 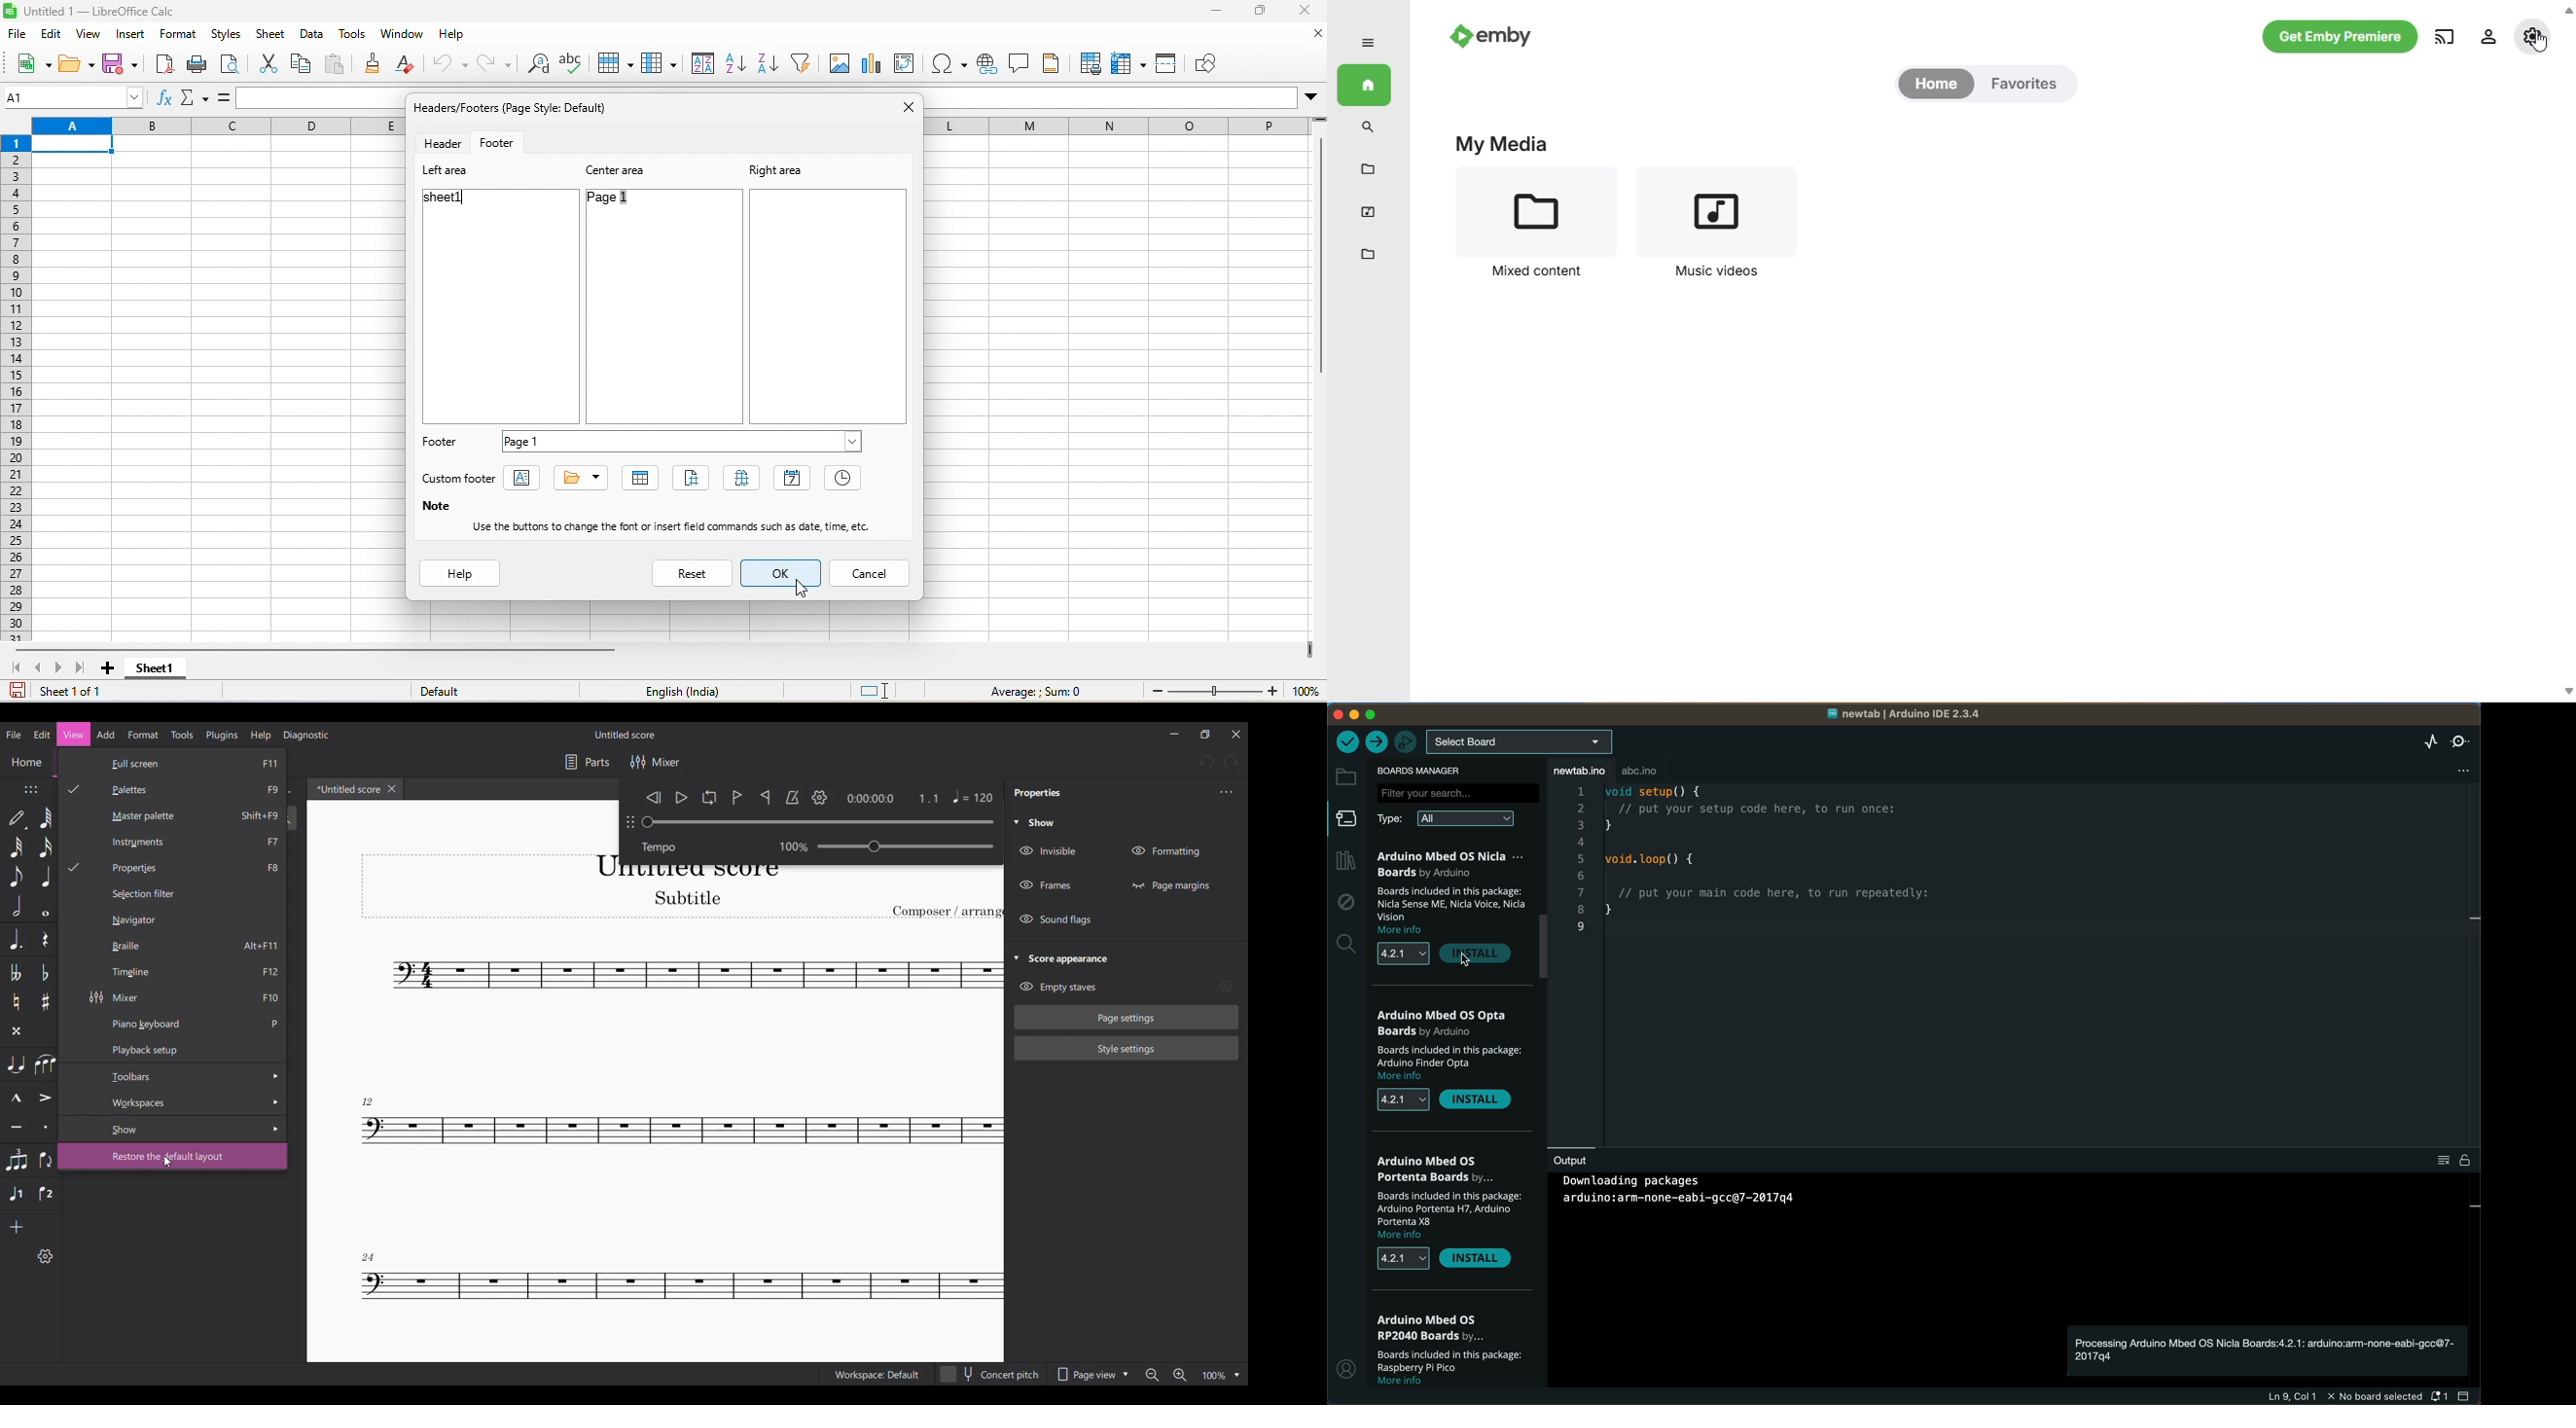 I want to click on Current composition, so click(x=682, y=1134).